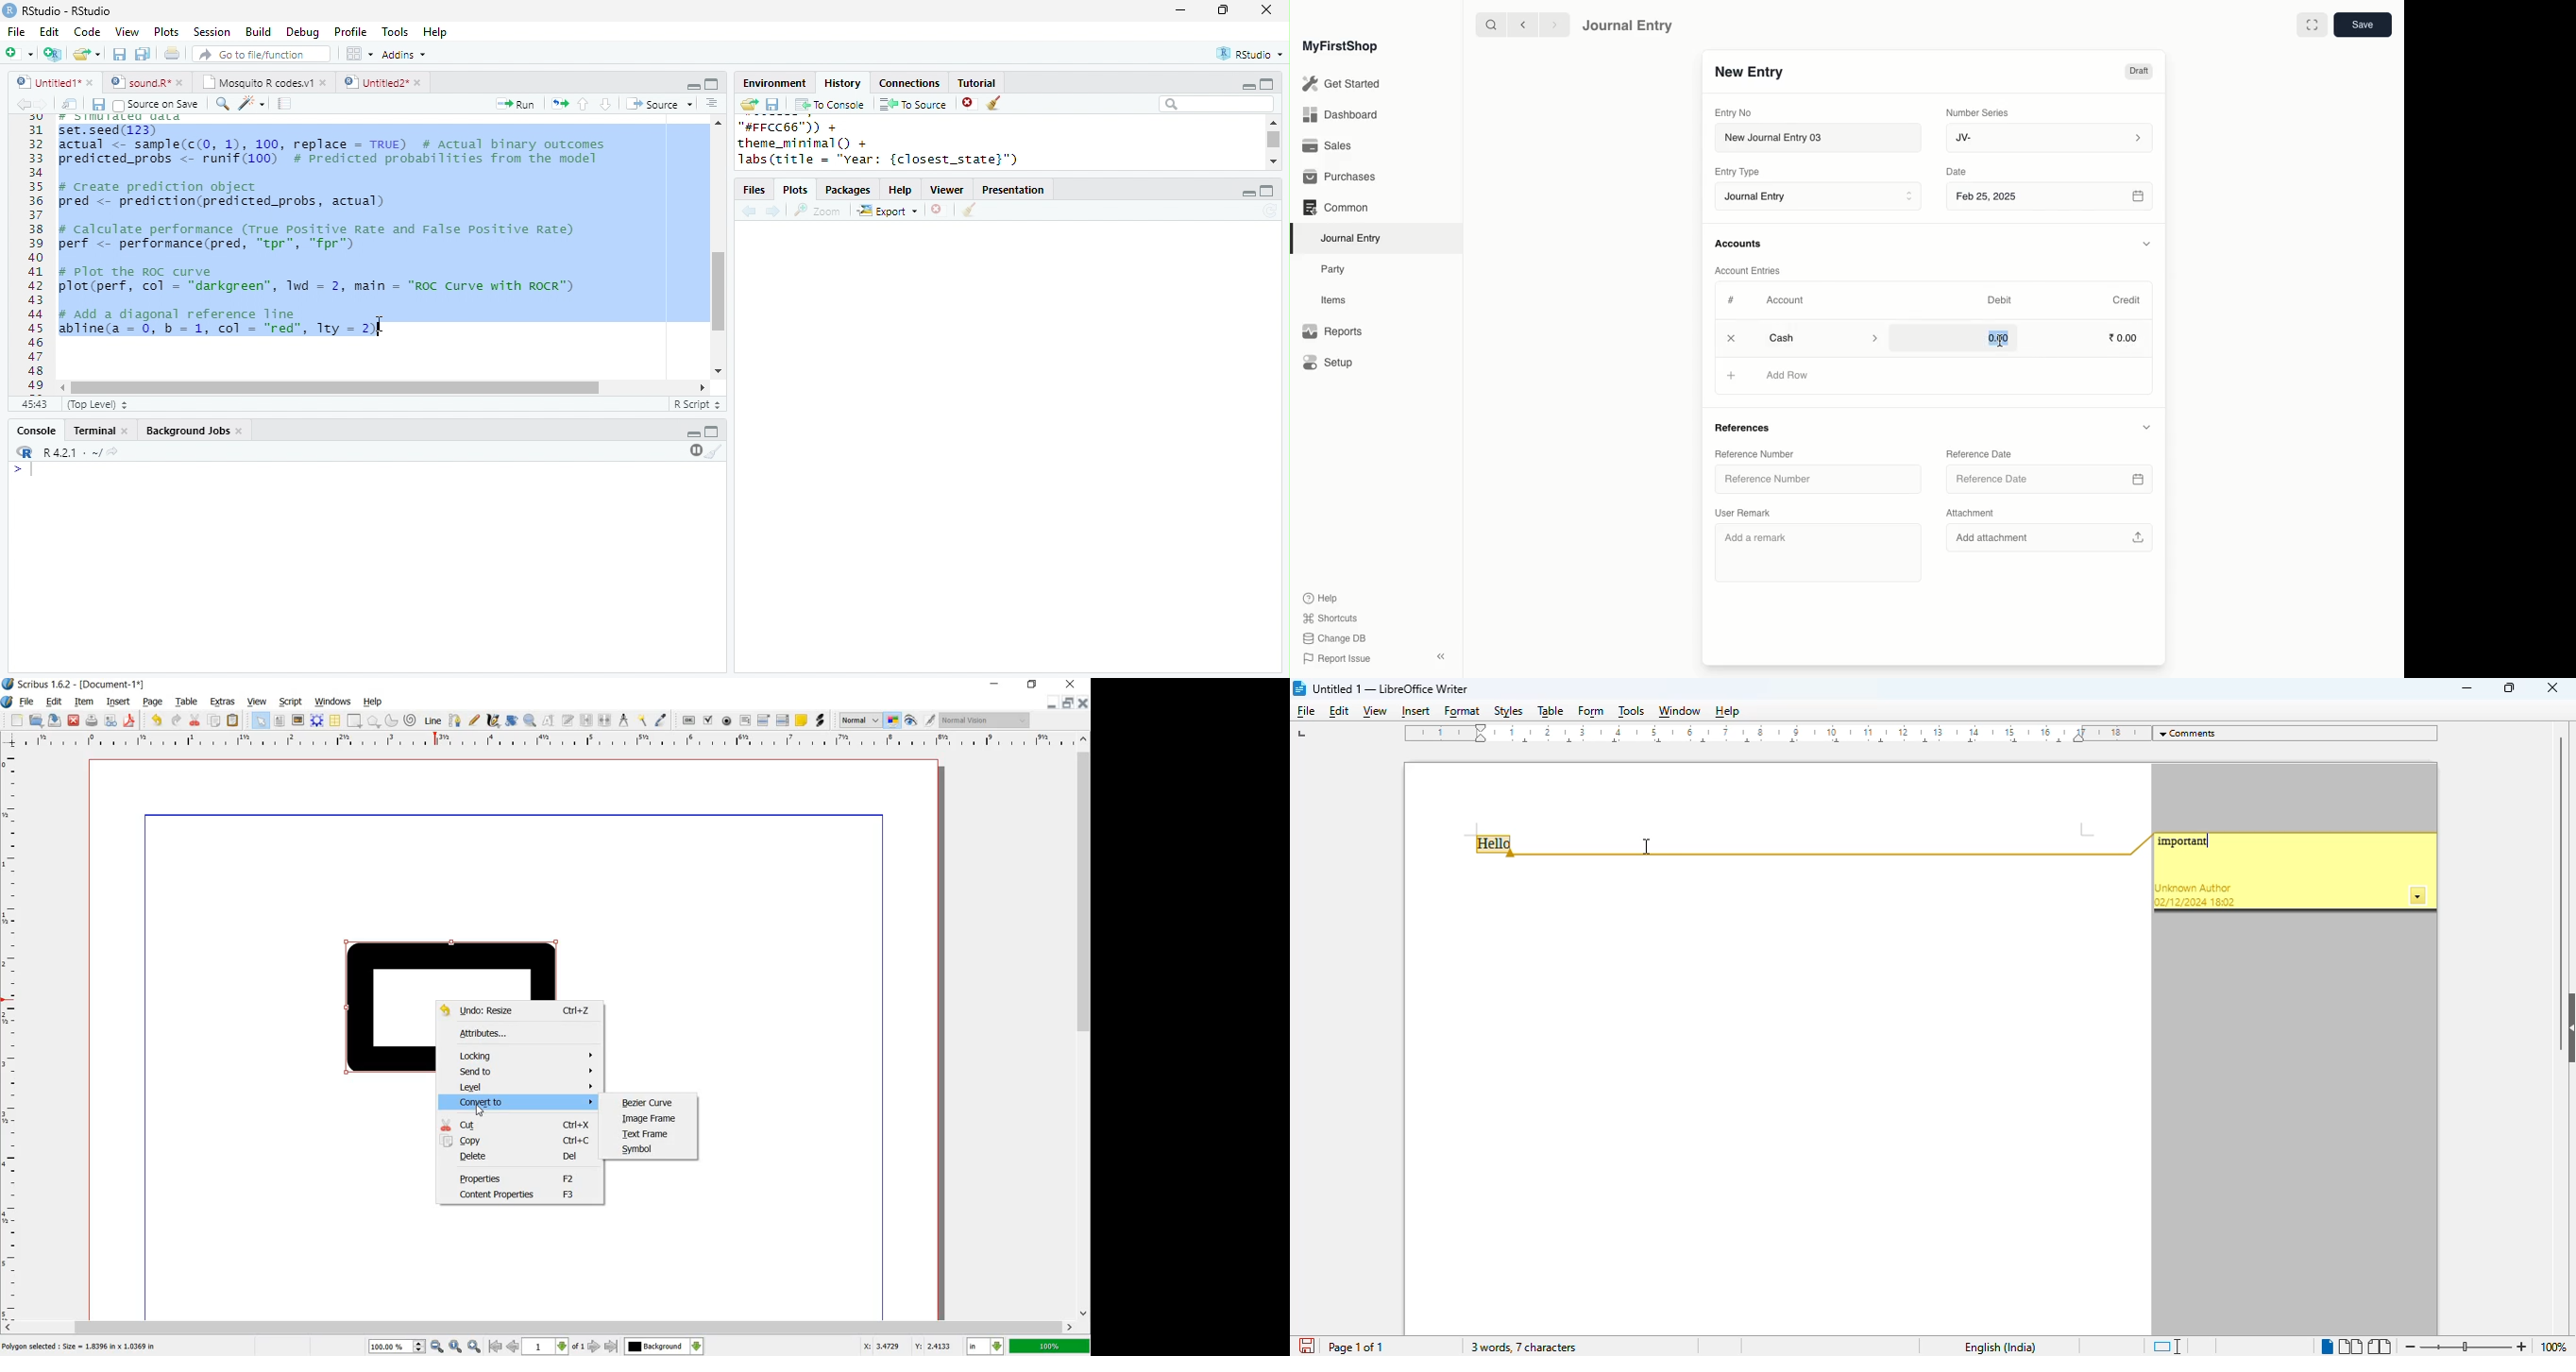  I want to click on scroll bar, so click(719, 292).